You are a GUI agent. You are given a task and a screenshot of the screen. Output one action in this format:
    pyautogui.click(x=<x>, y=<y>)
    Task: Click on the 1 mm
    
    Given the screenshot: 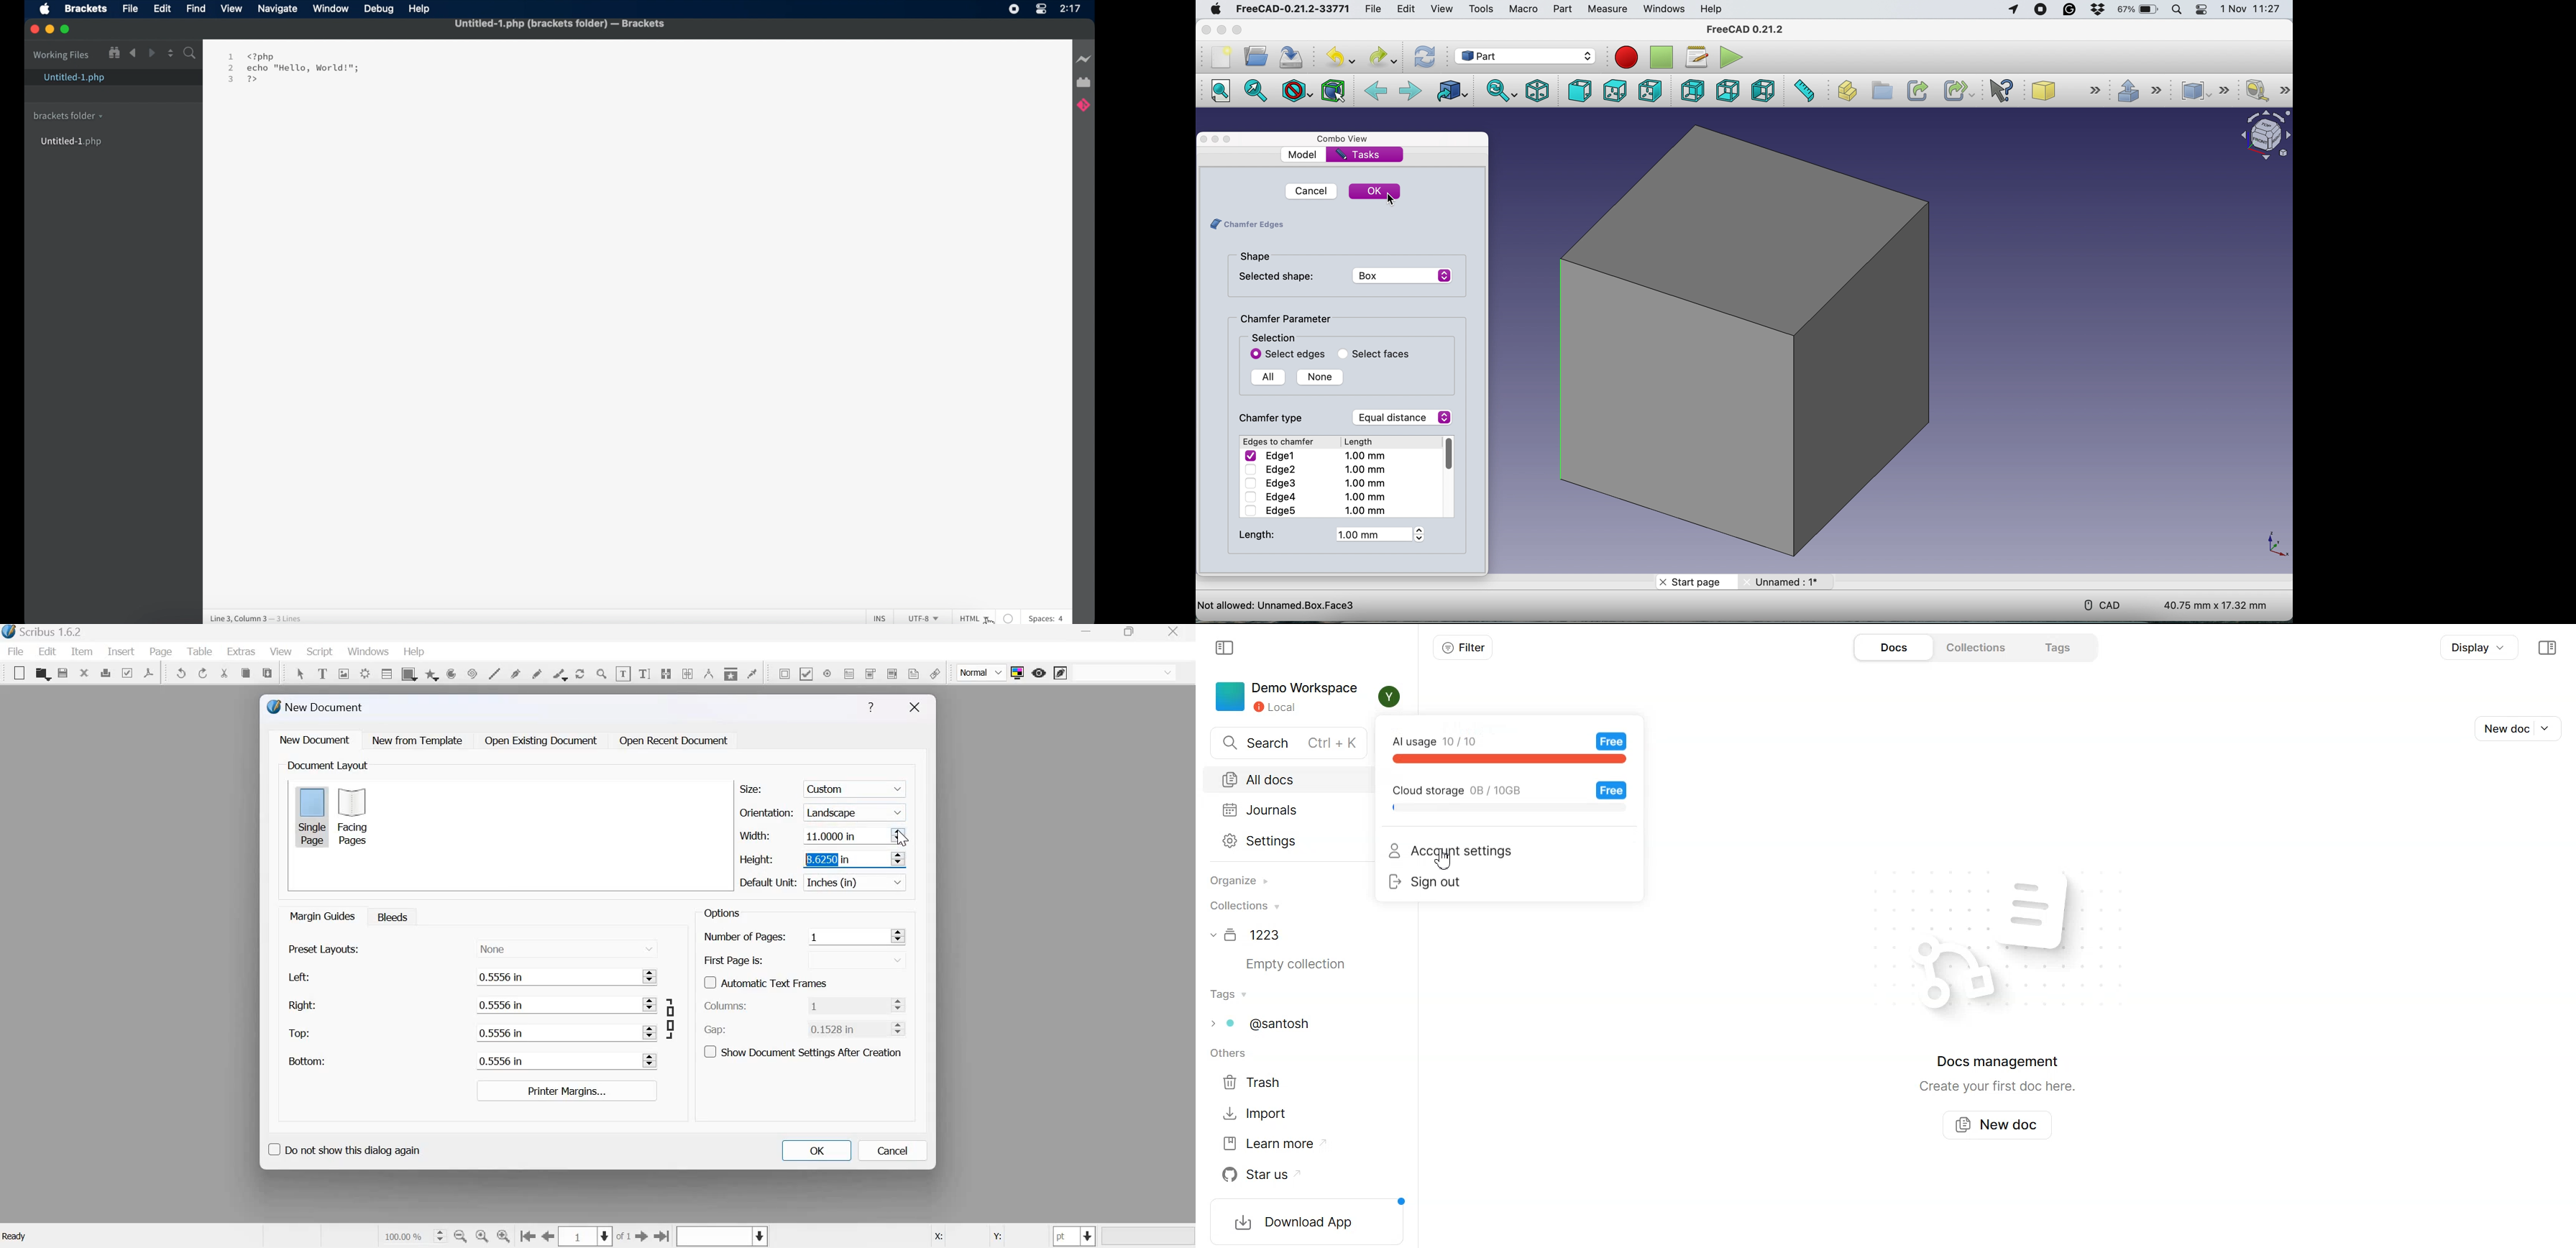 What is the action you would take?
    pyautogui.click(x=1378, y=535)
    